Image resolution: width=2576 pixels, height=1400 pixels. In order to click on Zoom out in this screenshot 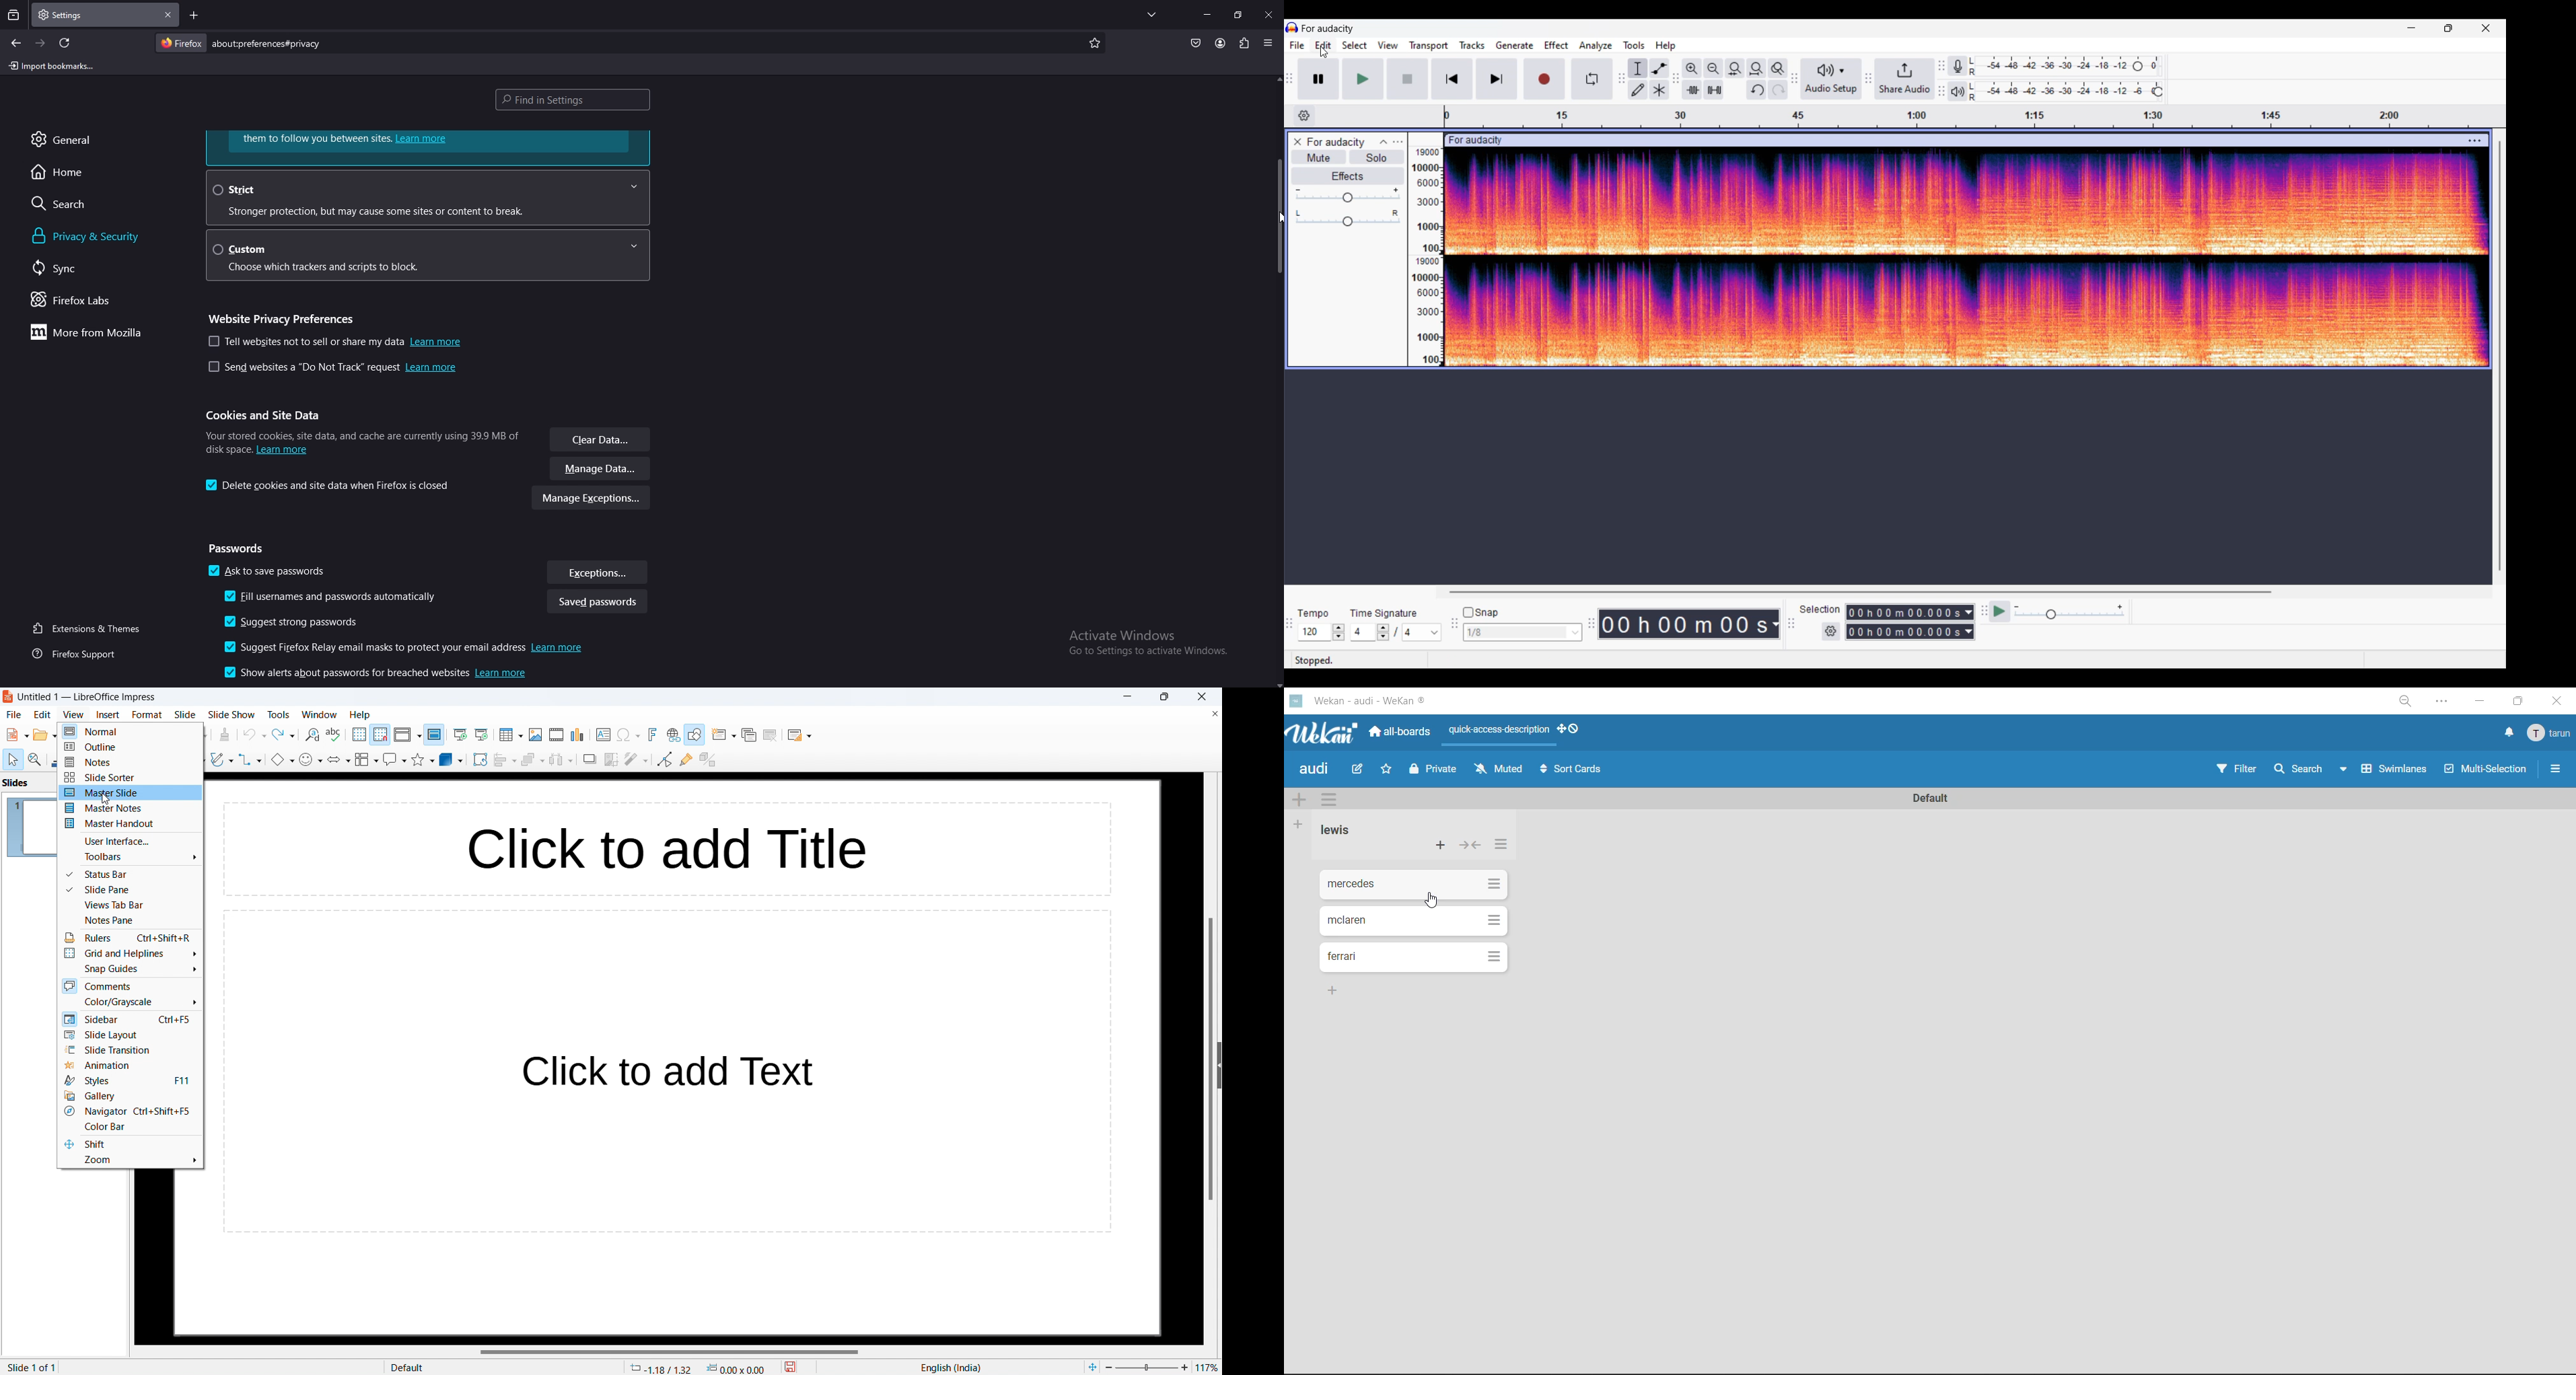, I will do `click(1714, 69)`.